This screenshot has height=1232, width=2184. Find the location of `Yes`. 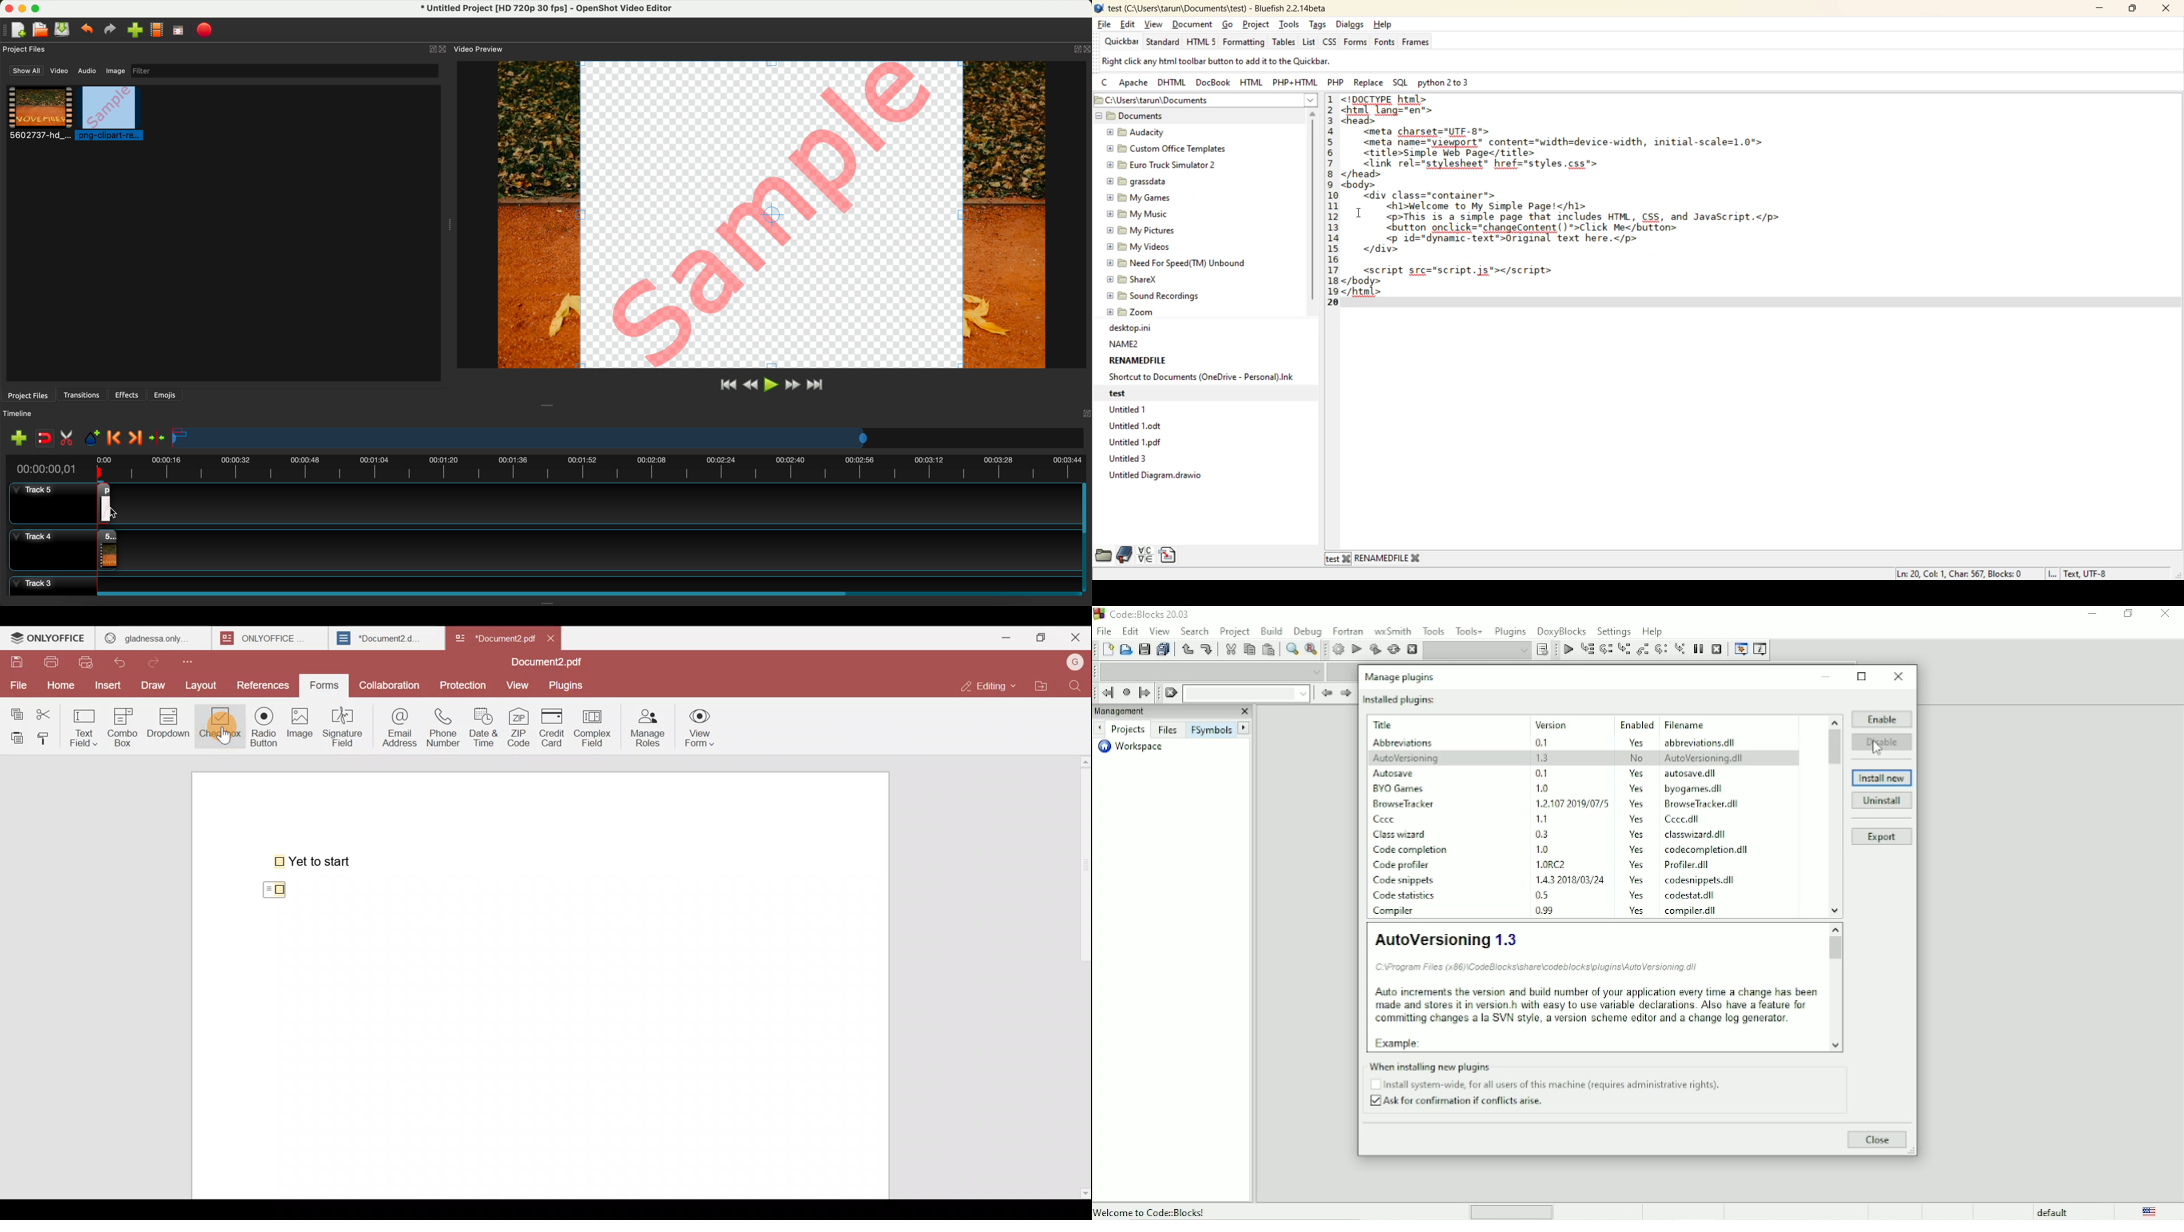

Yes is located at coordinates (1640, 851).